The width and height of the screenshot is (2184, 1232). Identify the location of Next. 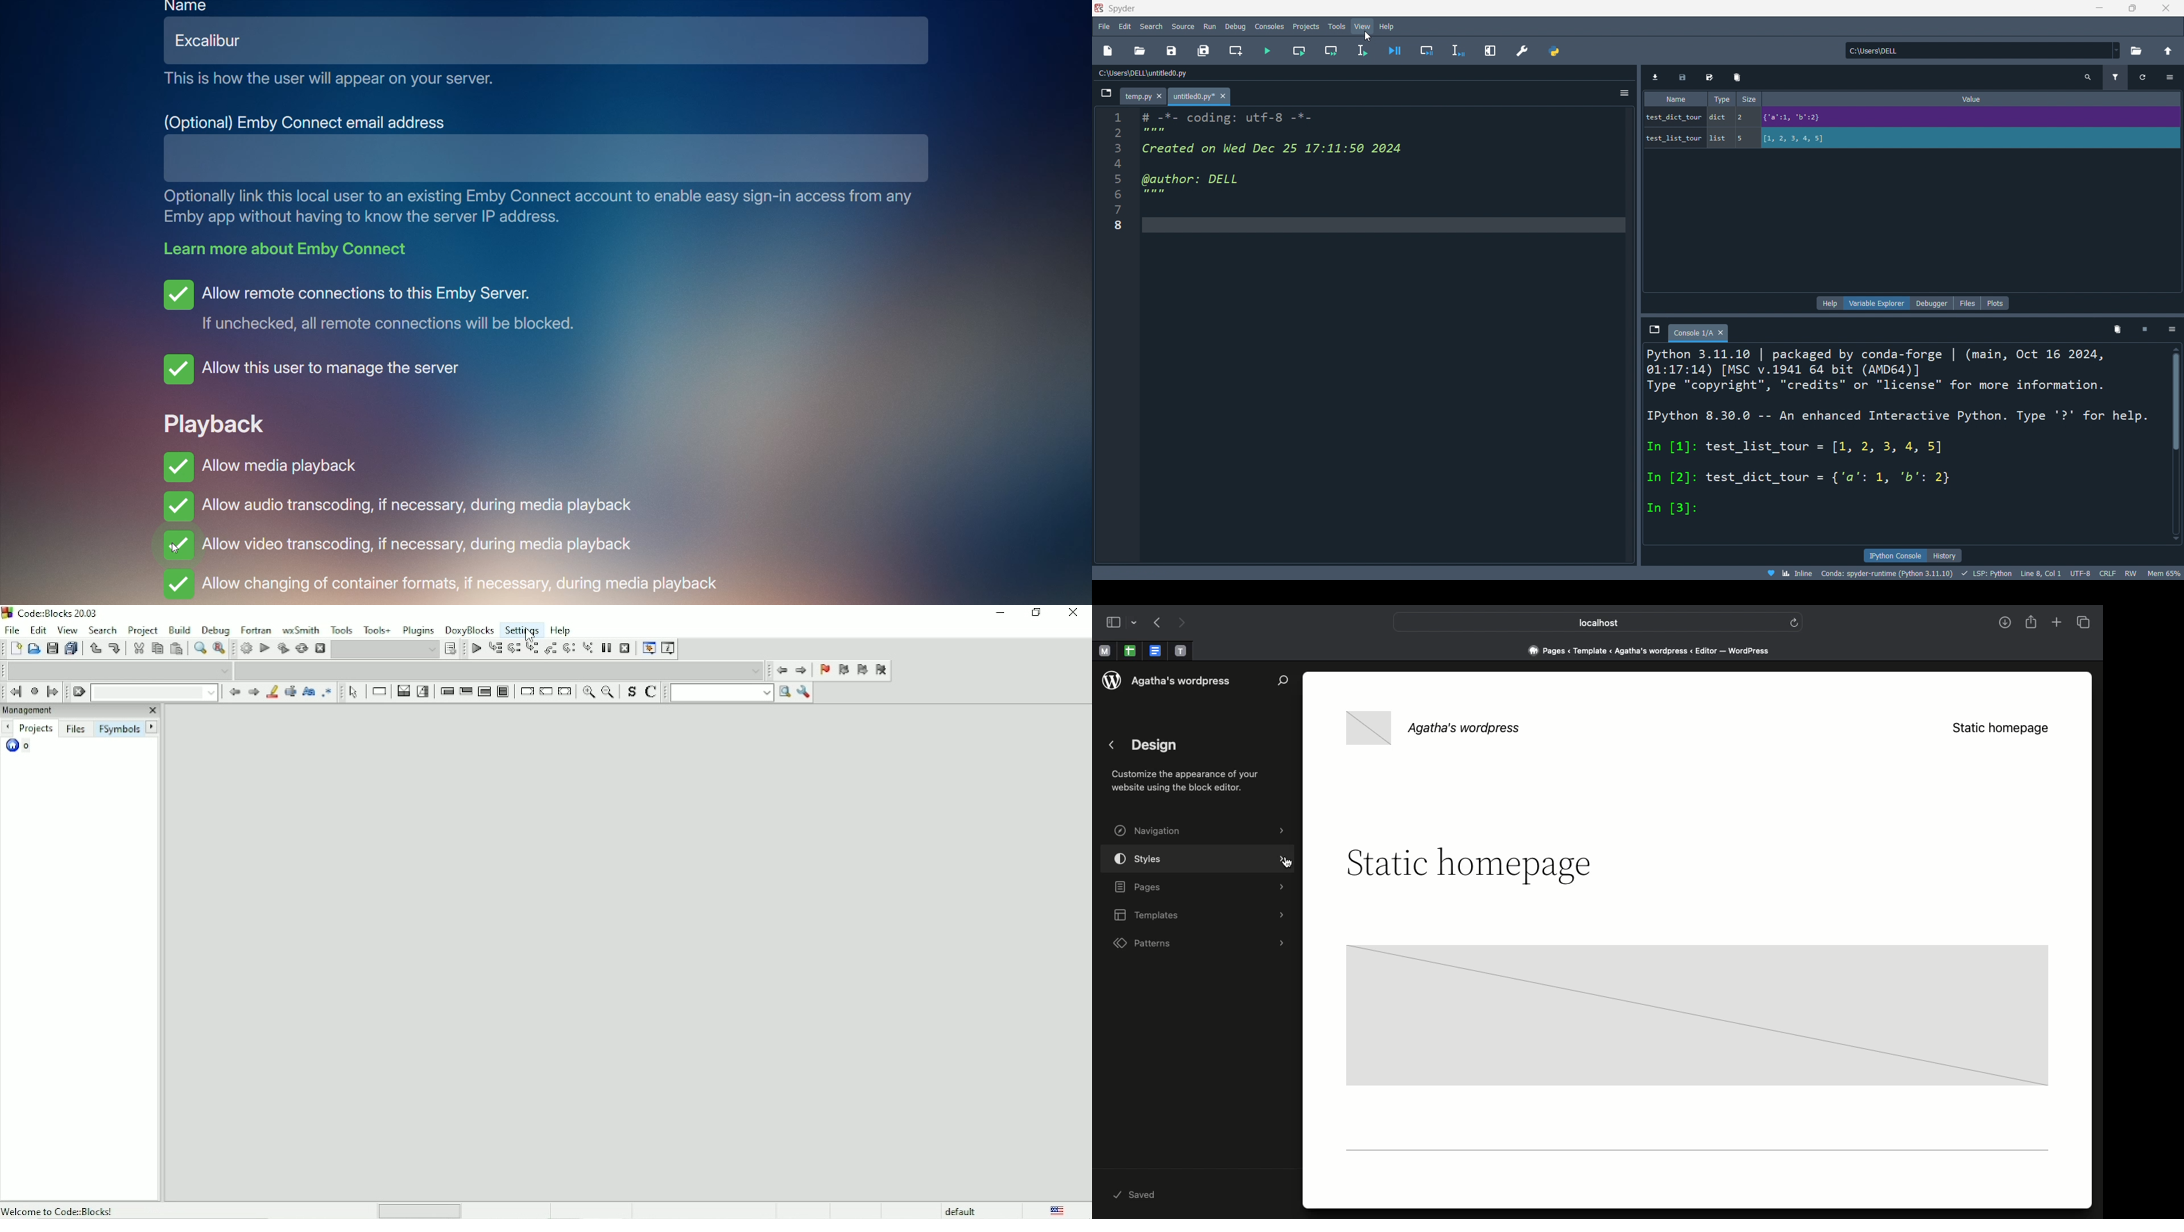
(252, 691).